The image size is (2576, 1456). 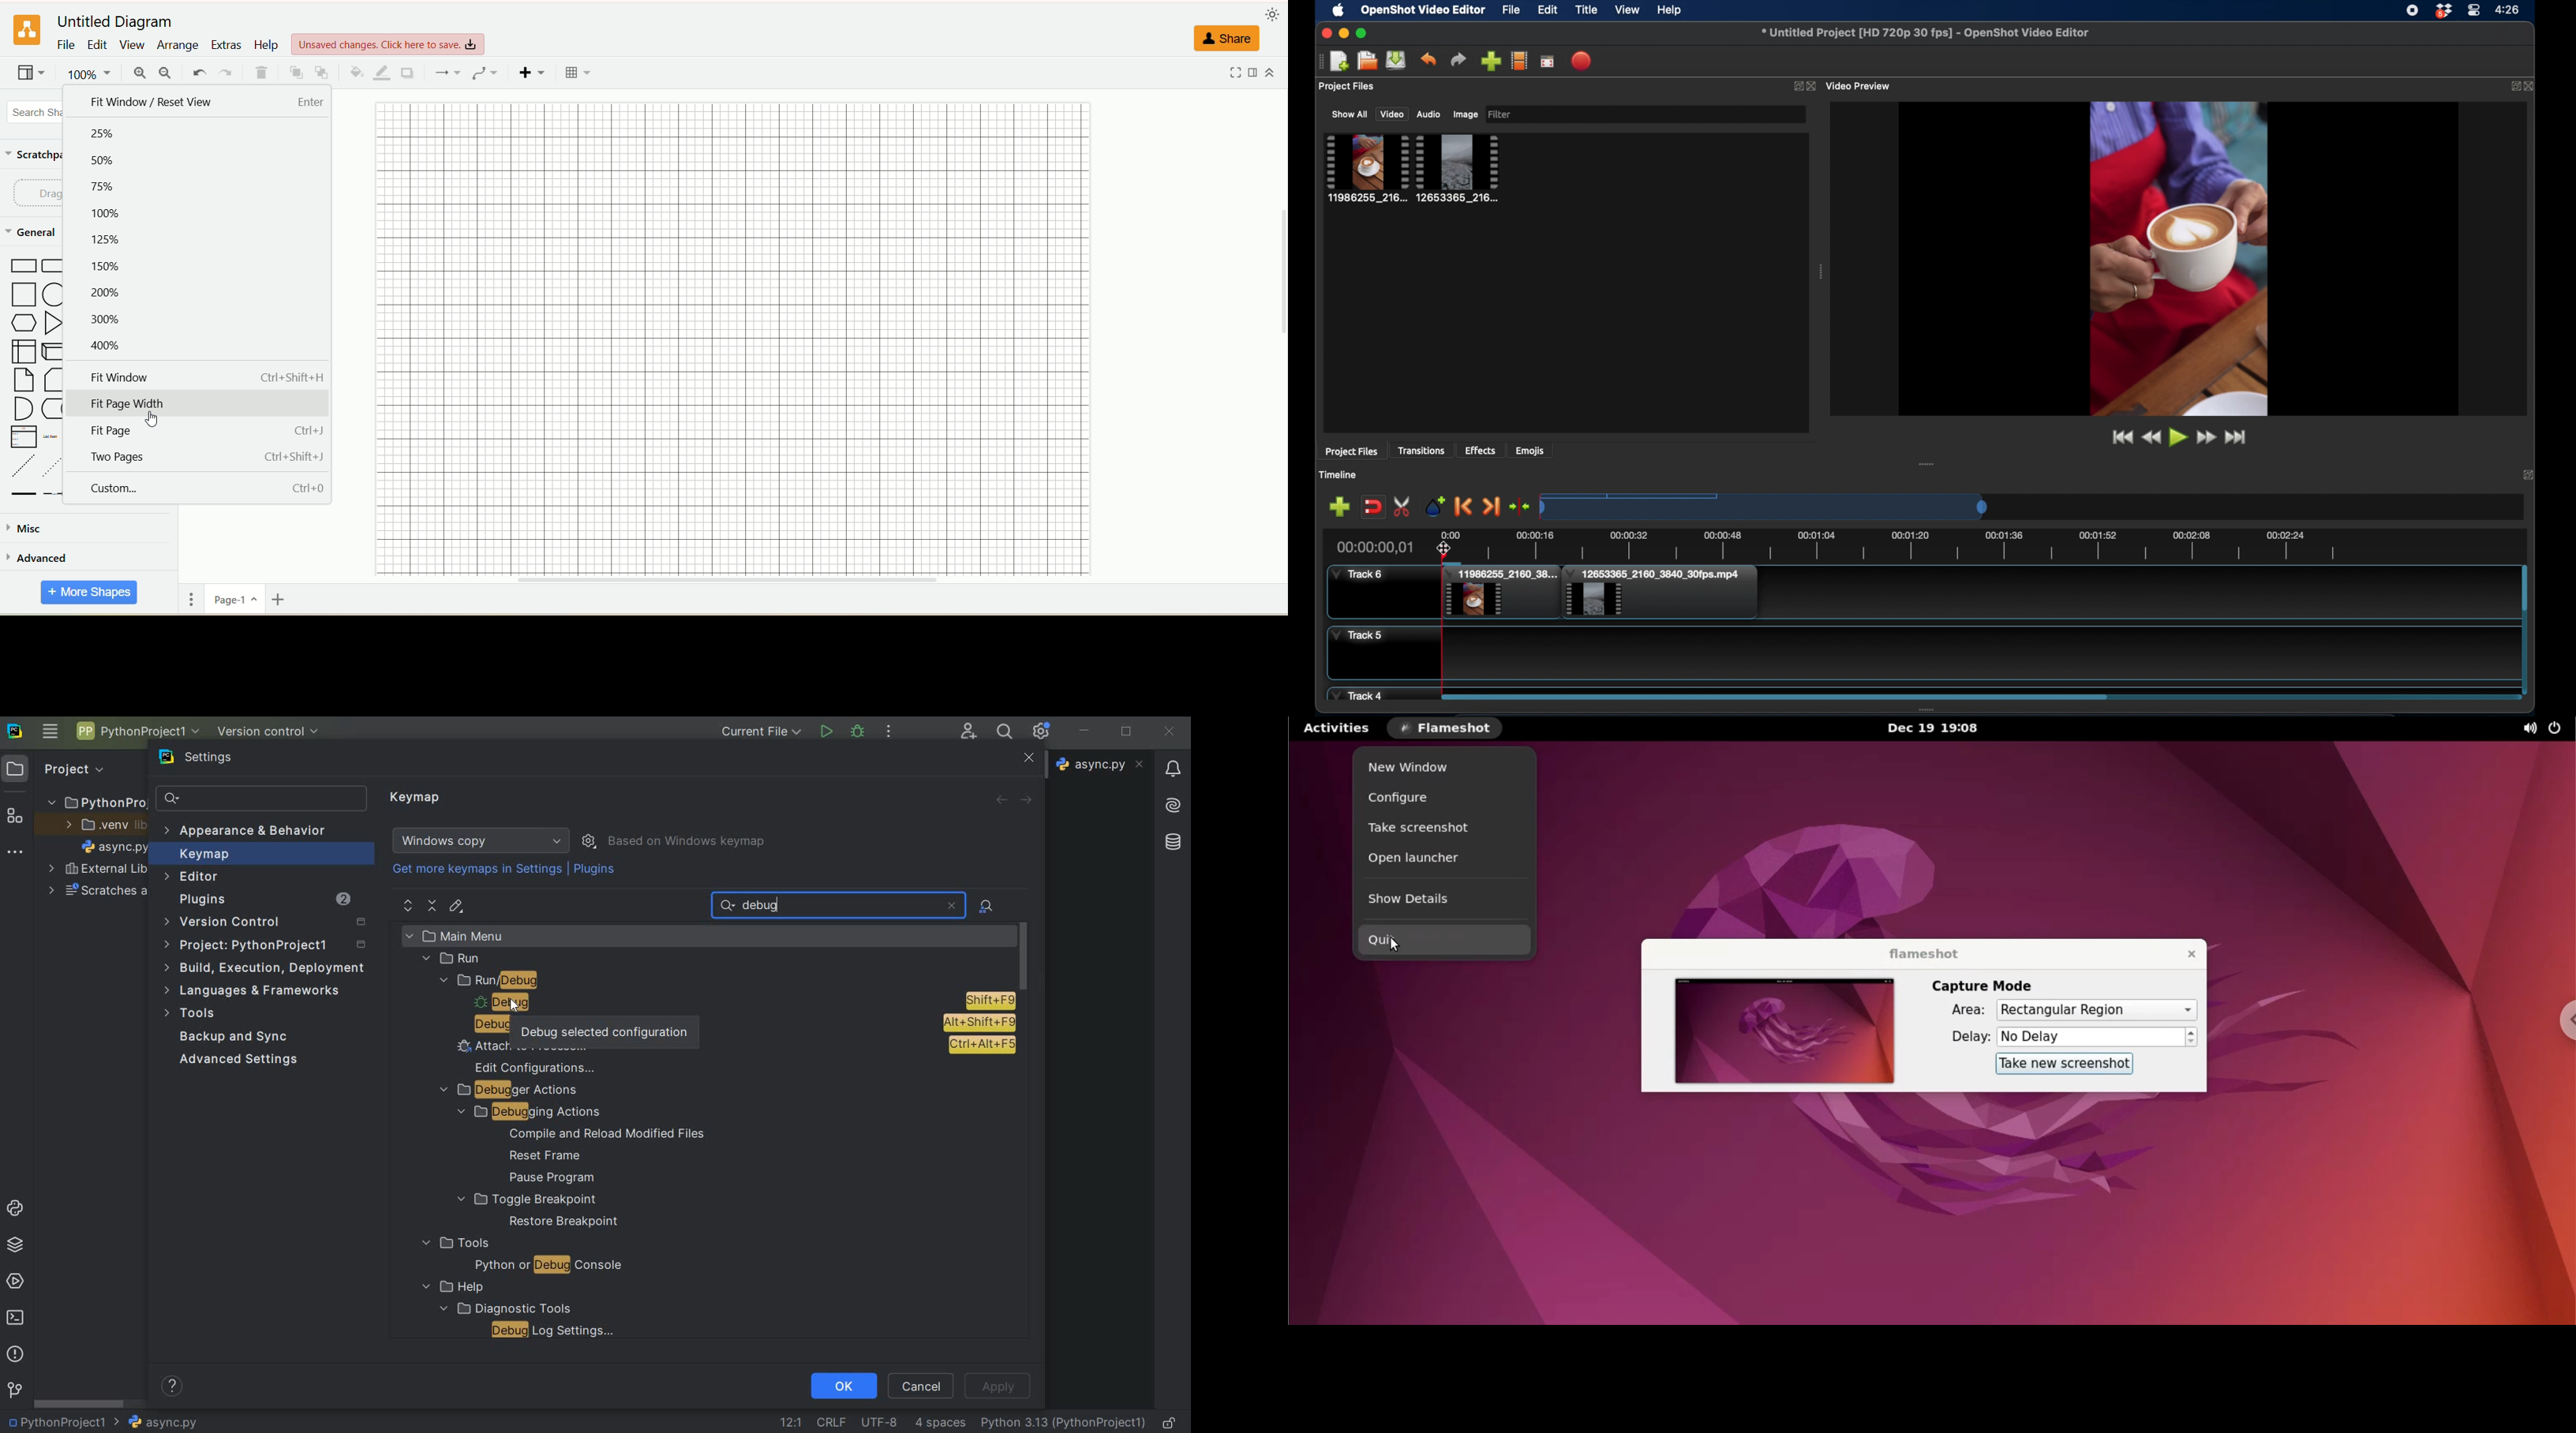 I want to click on zoom factor, so click(x=93, y=76).